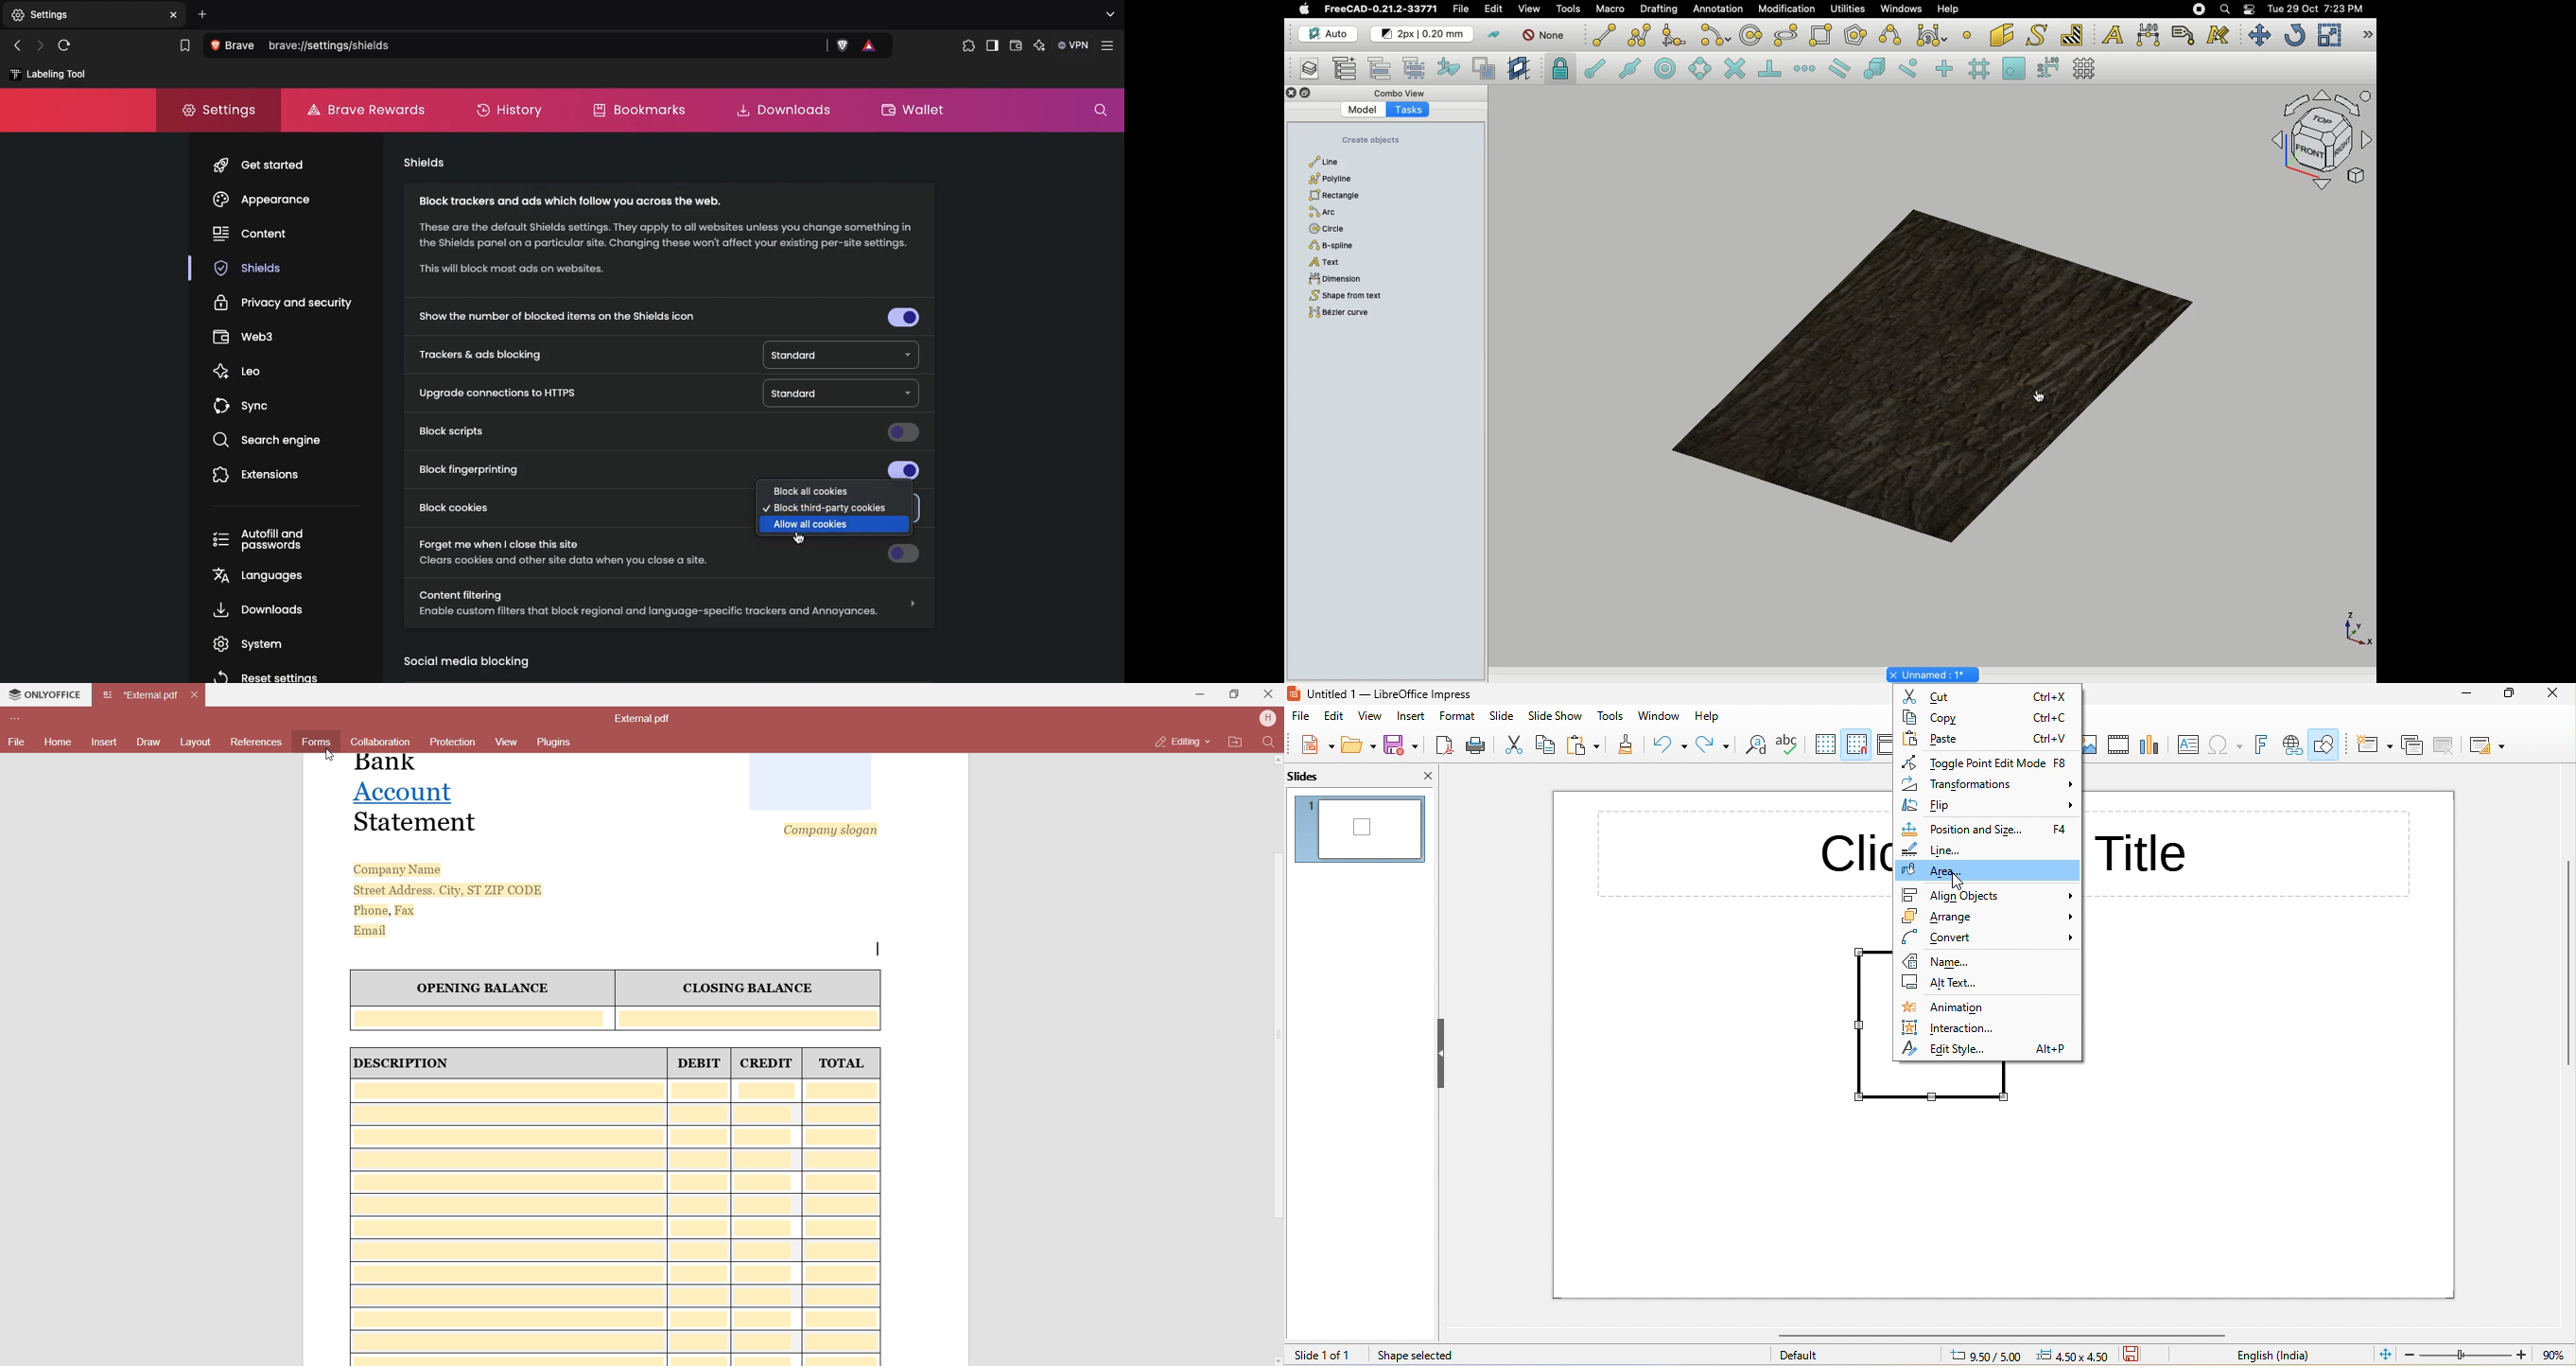 The image size is (2576, 1372). I want to click on Windows, so click(1899, 9).